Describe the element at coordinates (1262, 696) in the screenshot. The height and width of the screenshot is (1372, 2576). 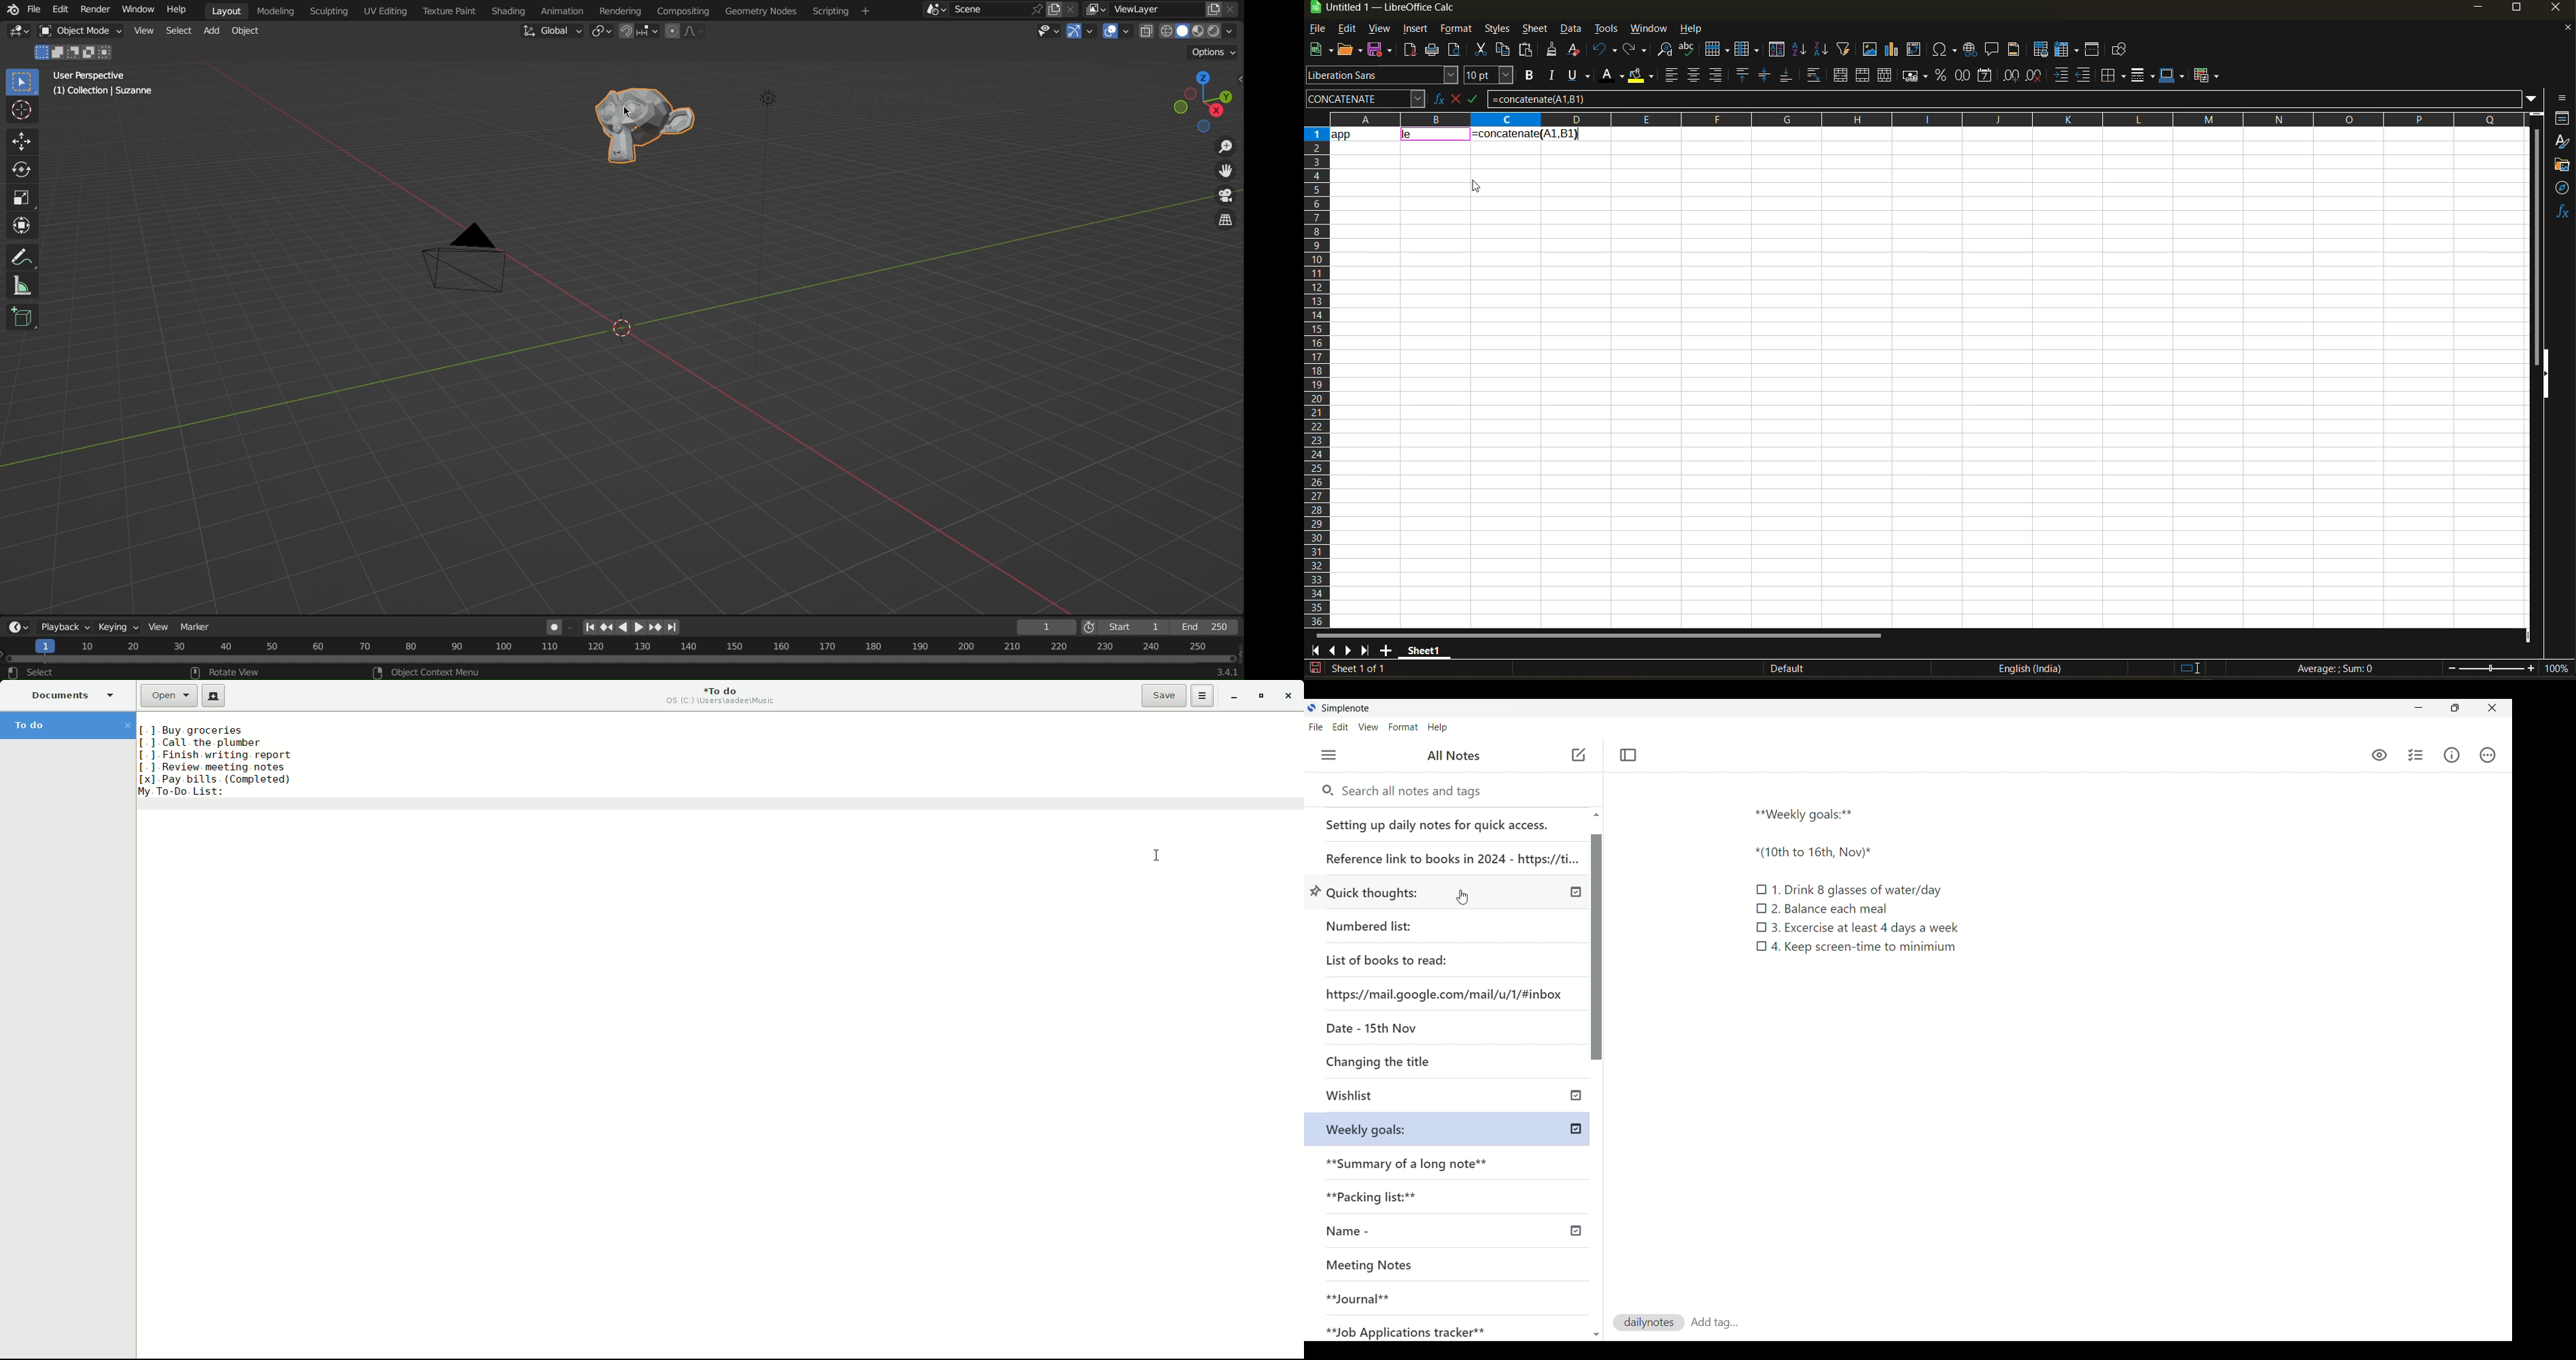
I see `Restore` at that location.